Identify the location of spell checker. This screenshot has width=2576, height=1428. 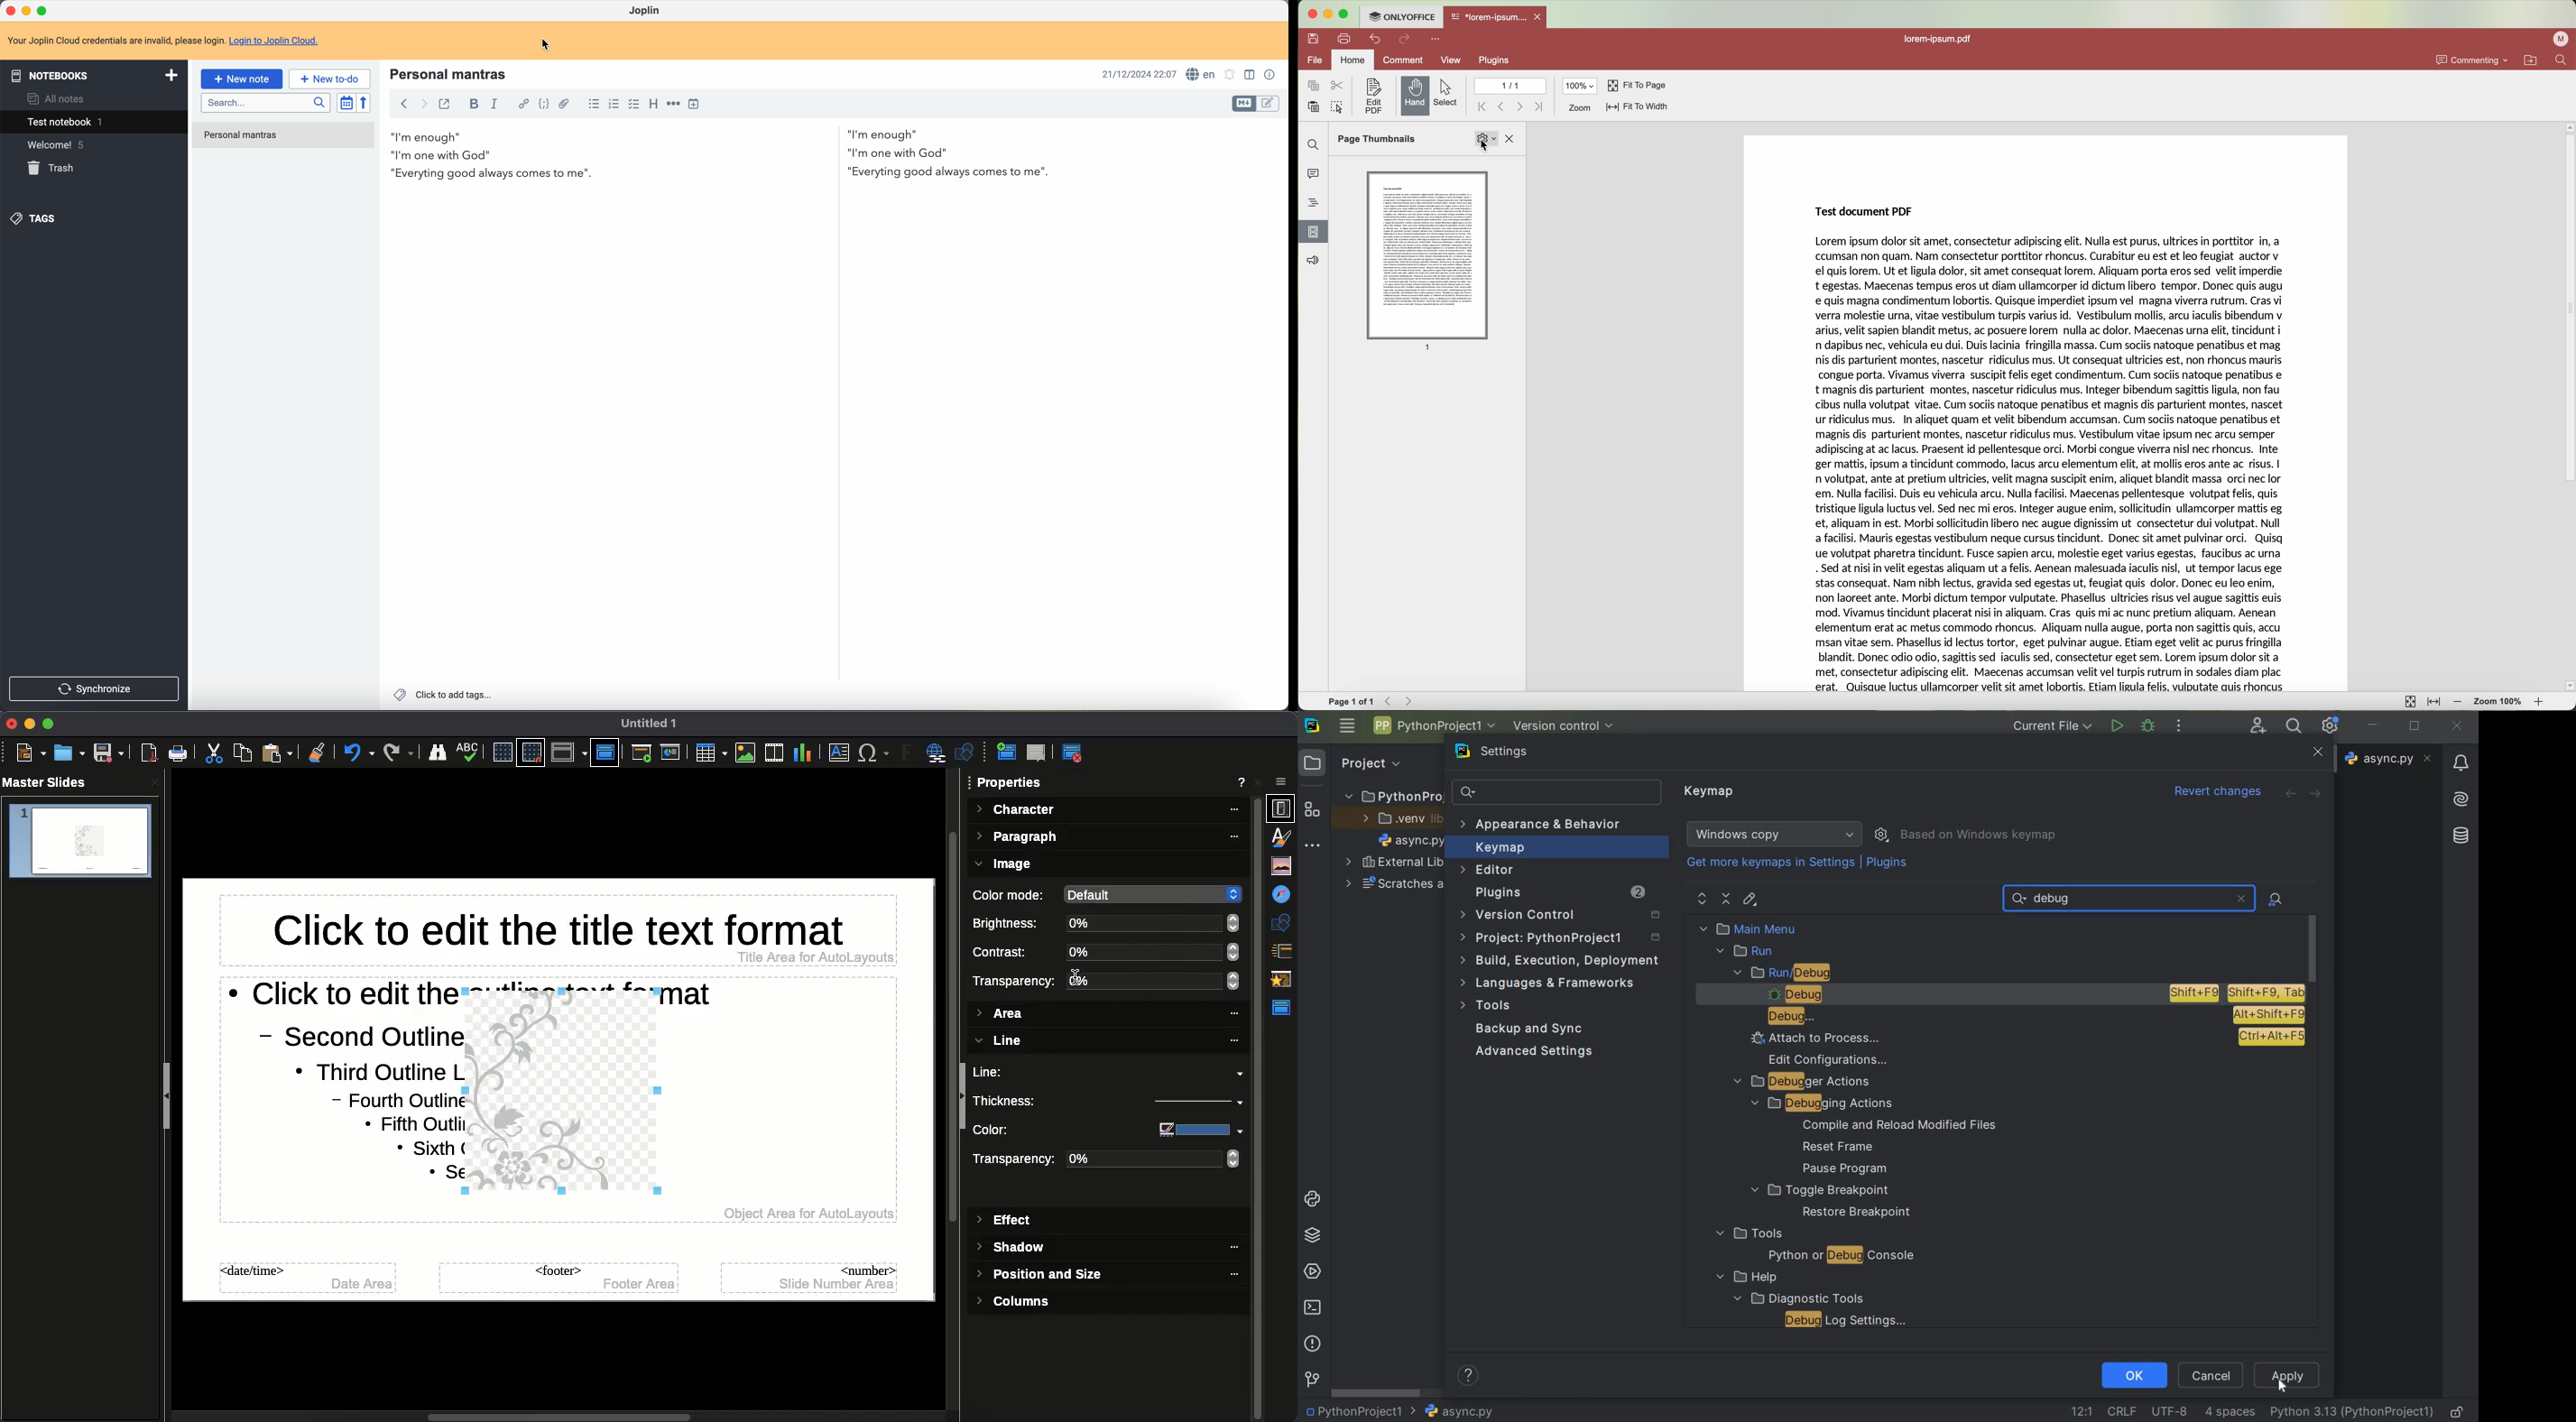
(1201, 73).